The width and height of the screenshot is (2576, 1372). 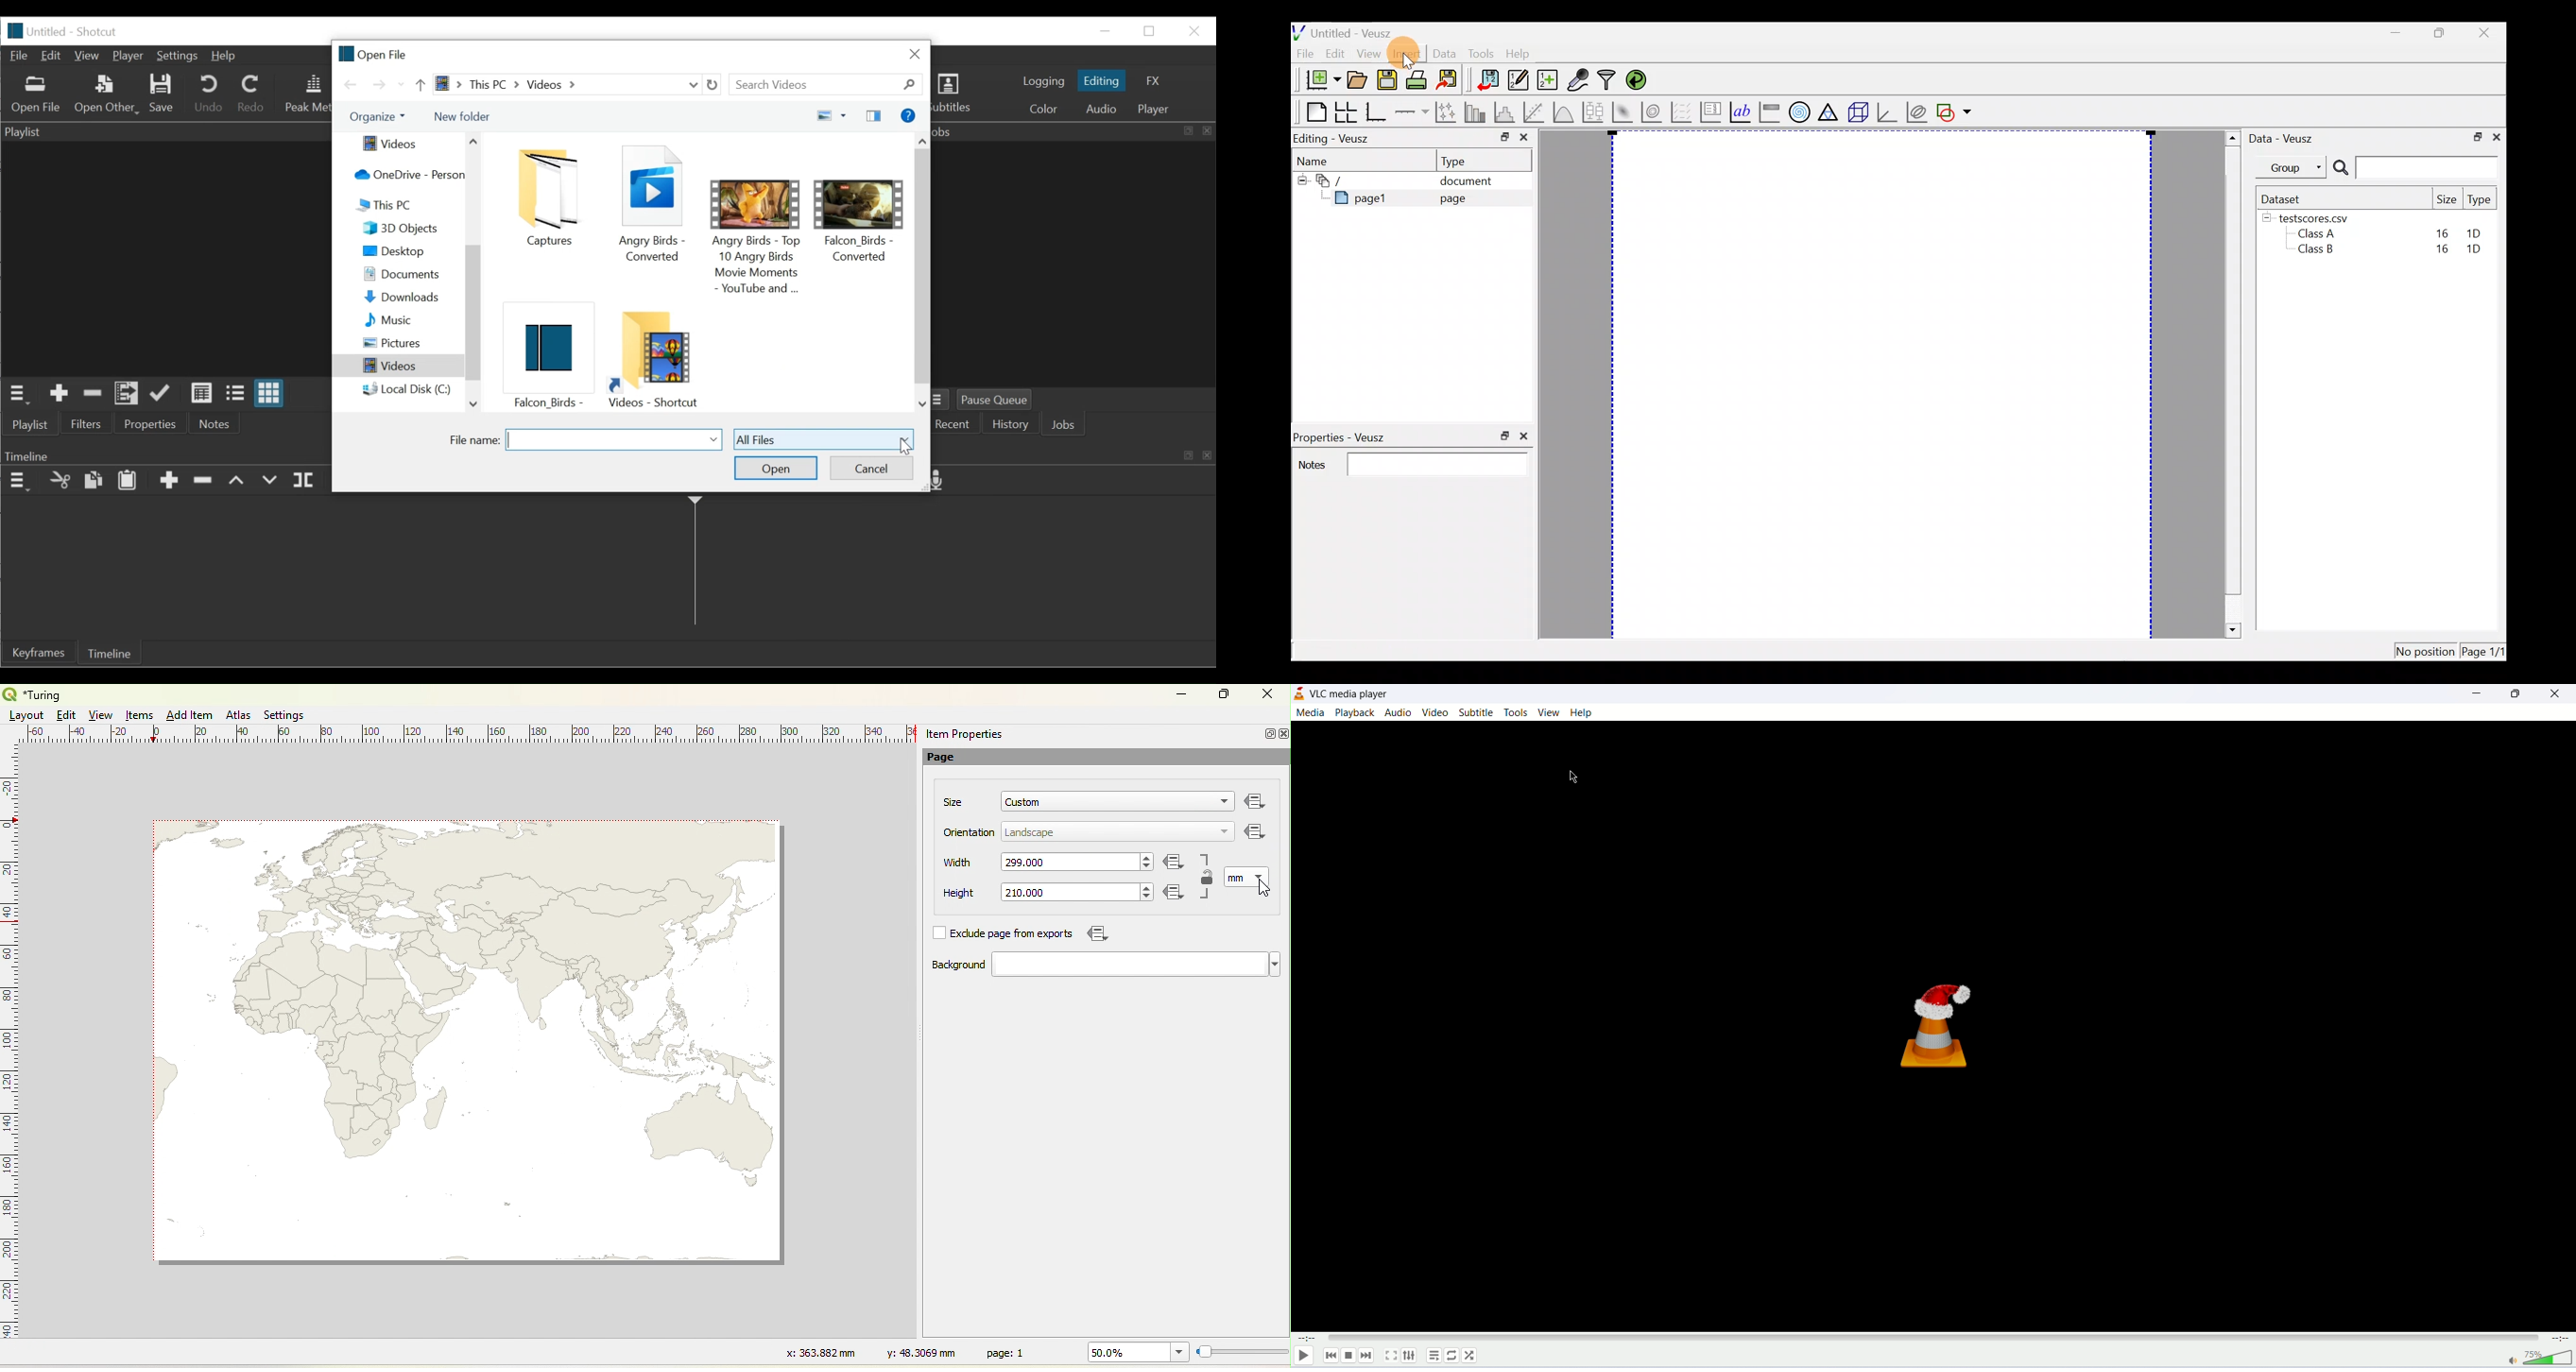 I want to click on cursor, so click(x=1565, y=777).